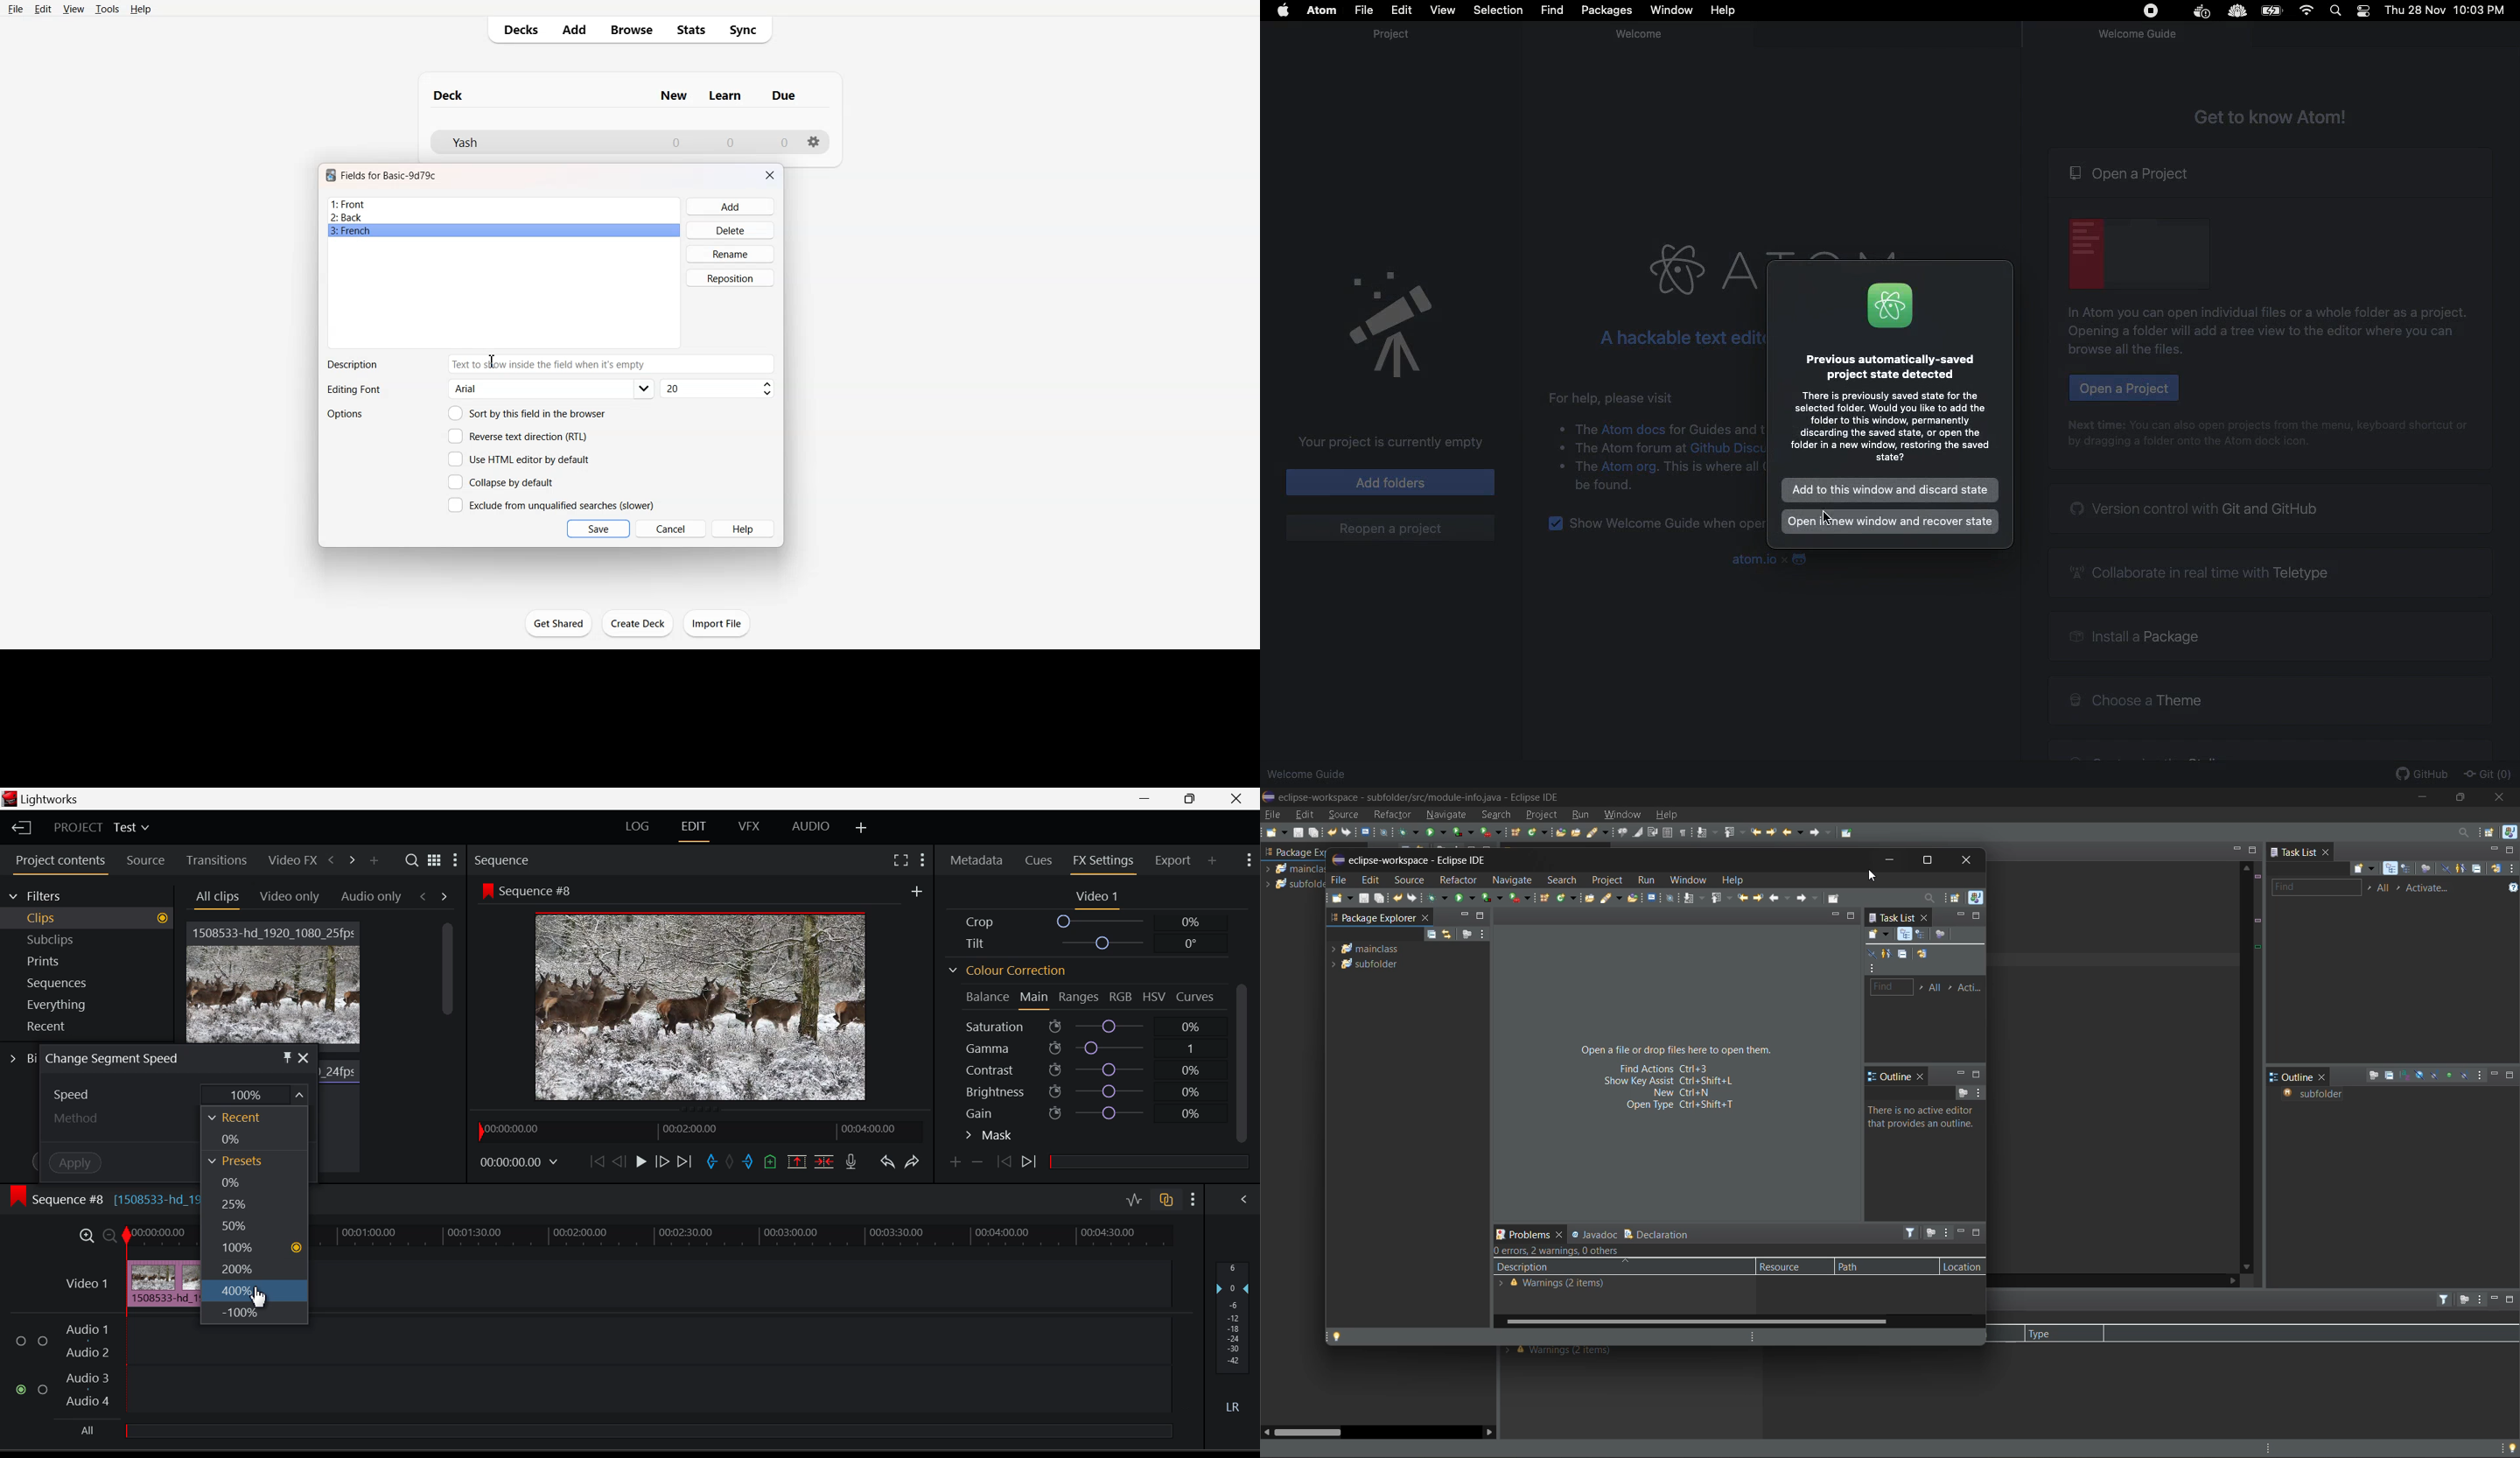  Describe the element at coordinates (1687, 880) in the screenshot. I see `window` at that location.